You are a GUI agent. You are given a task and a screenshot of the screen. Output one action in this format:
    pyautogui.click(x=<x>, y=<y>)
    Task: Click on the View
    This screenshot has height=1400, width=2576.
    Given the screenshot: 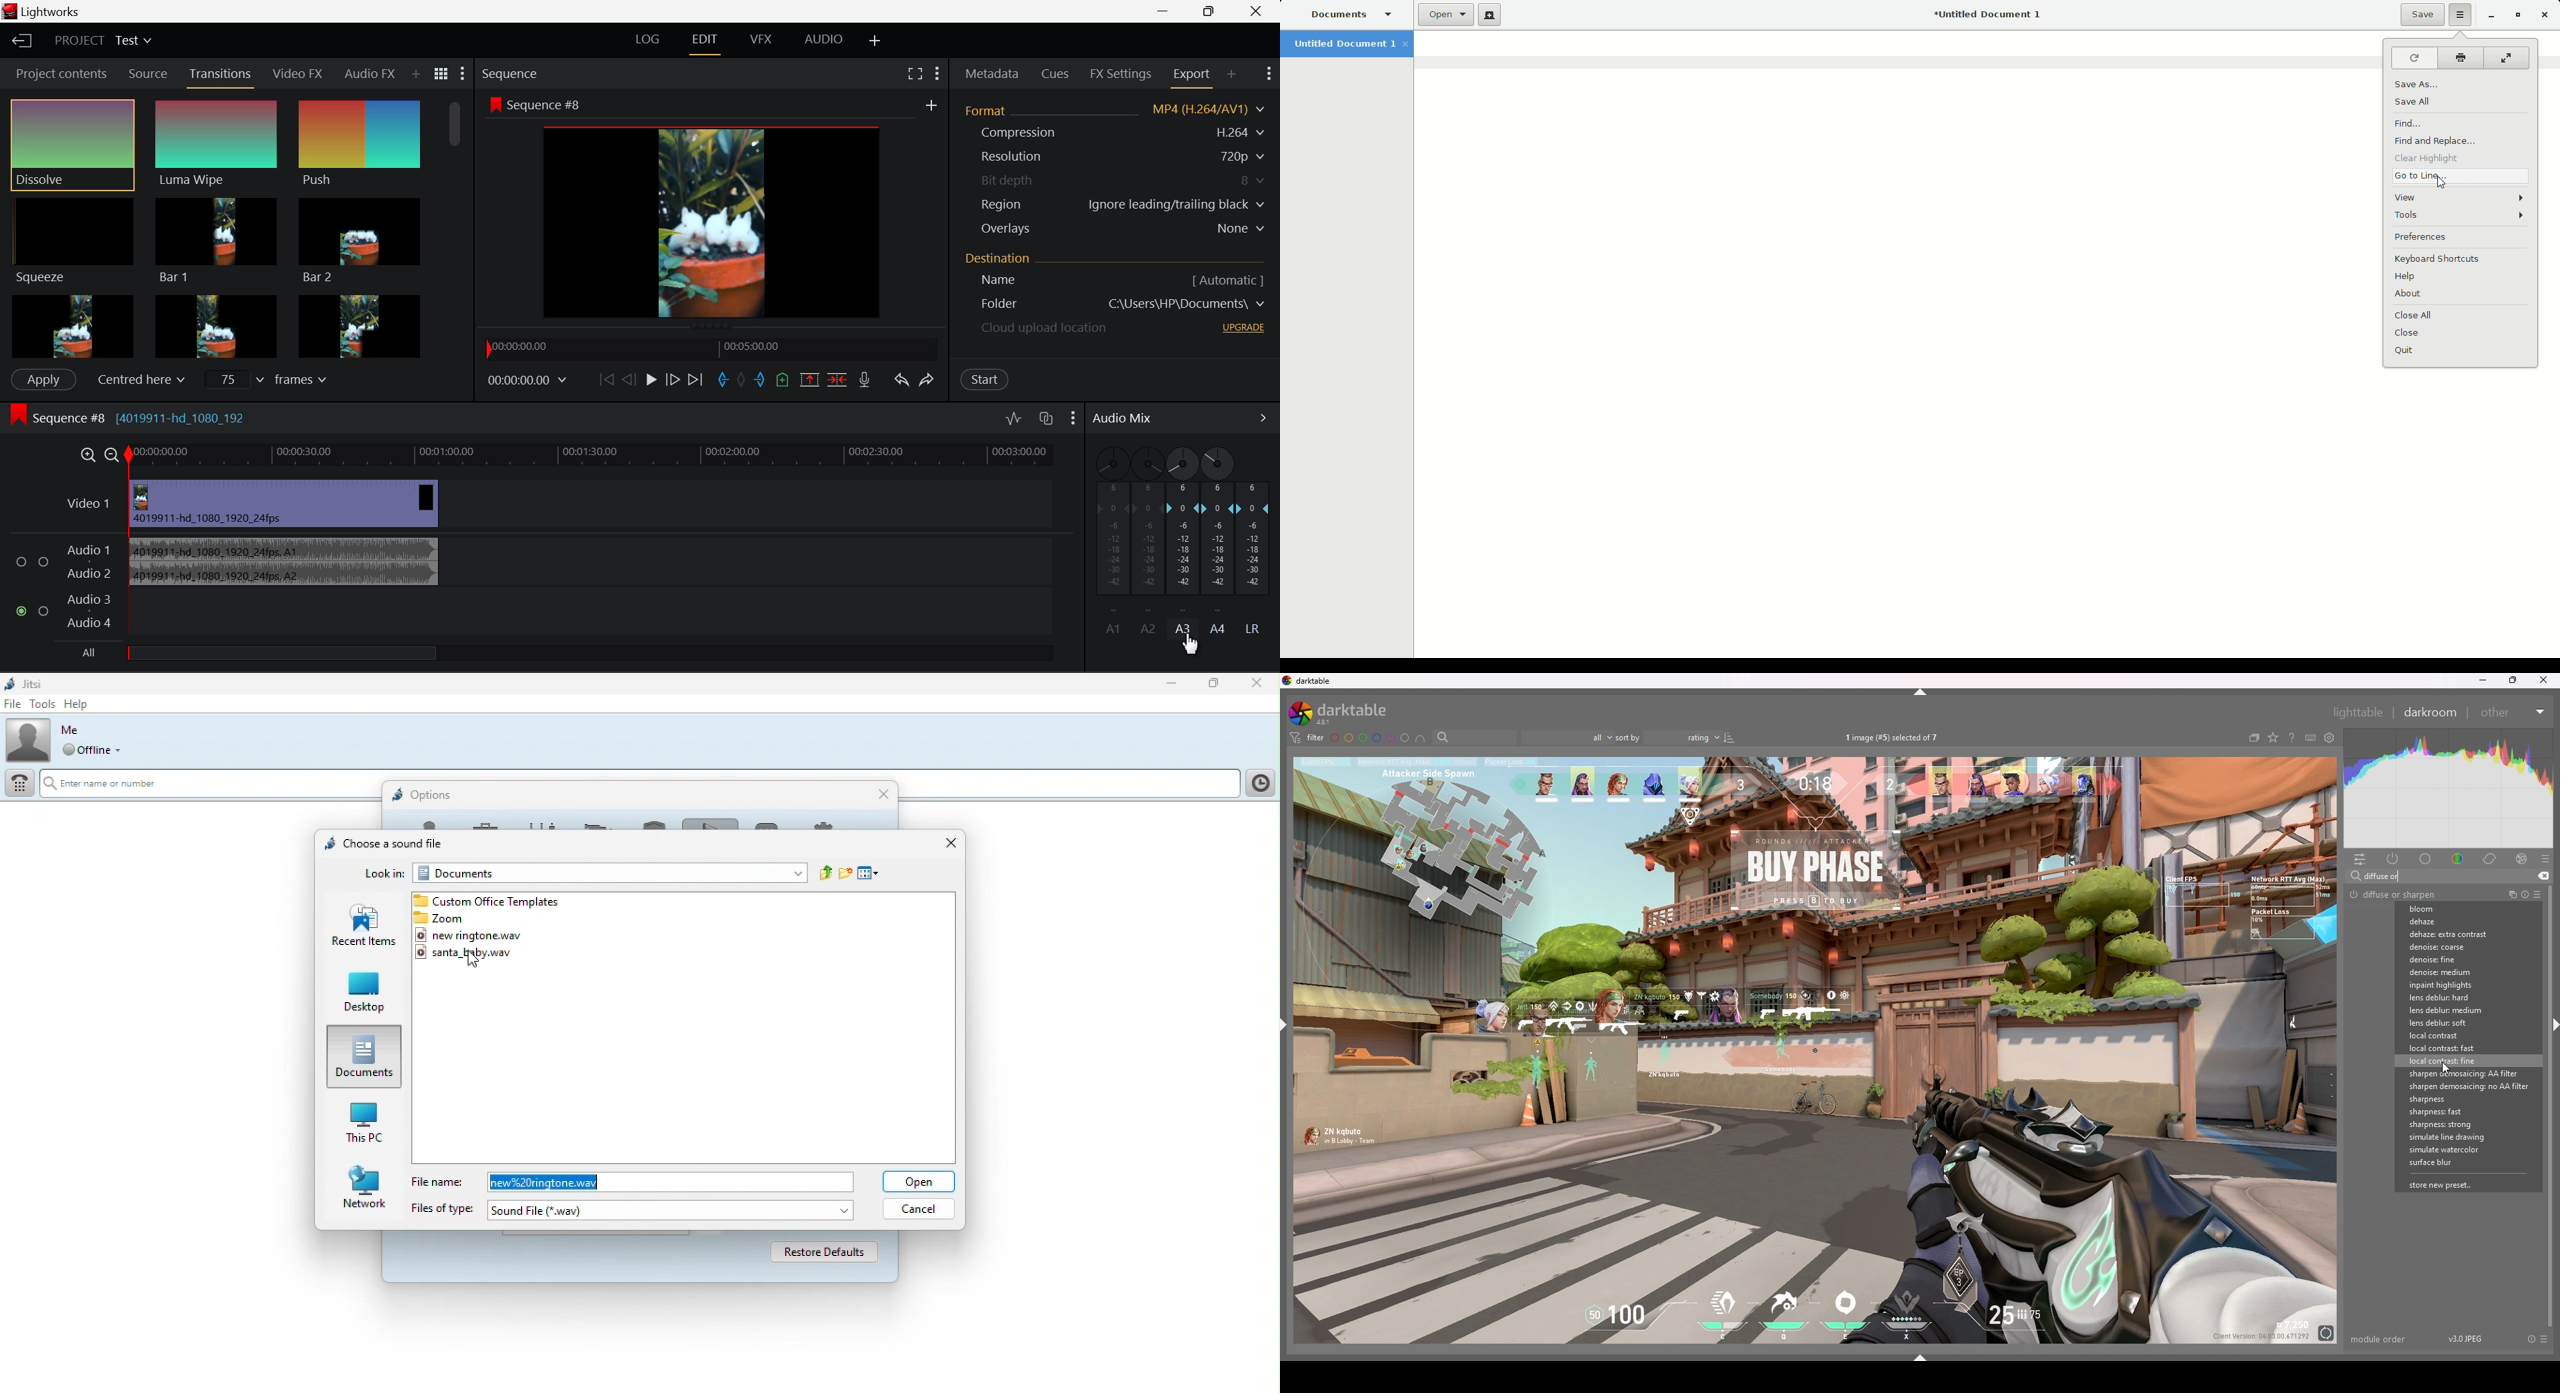 What is the action you would take?
    pyautogui.click(x=2461, y=197)
    